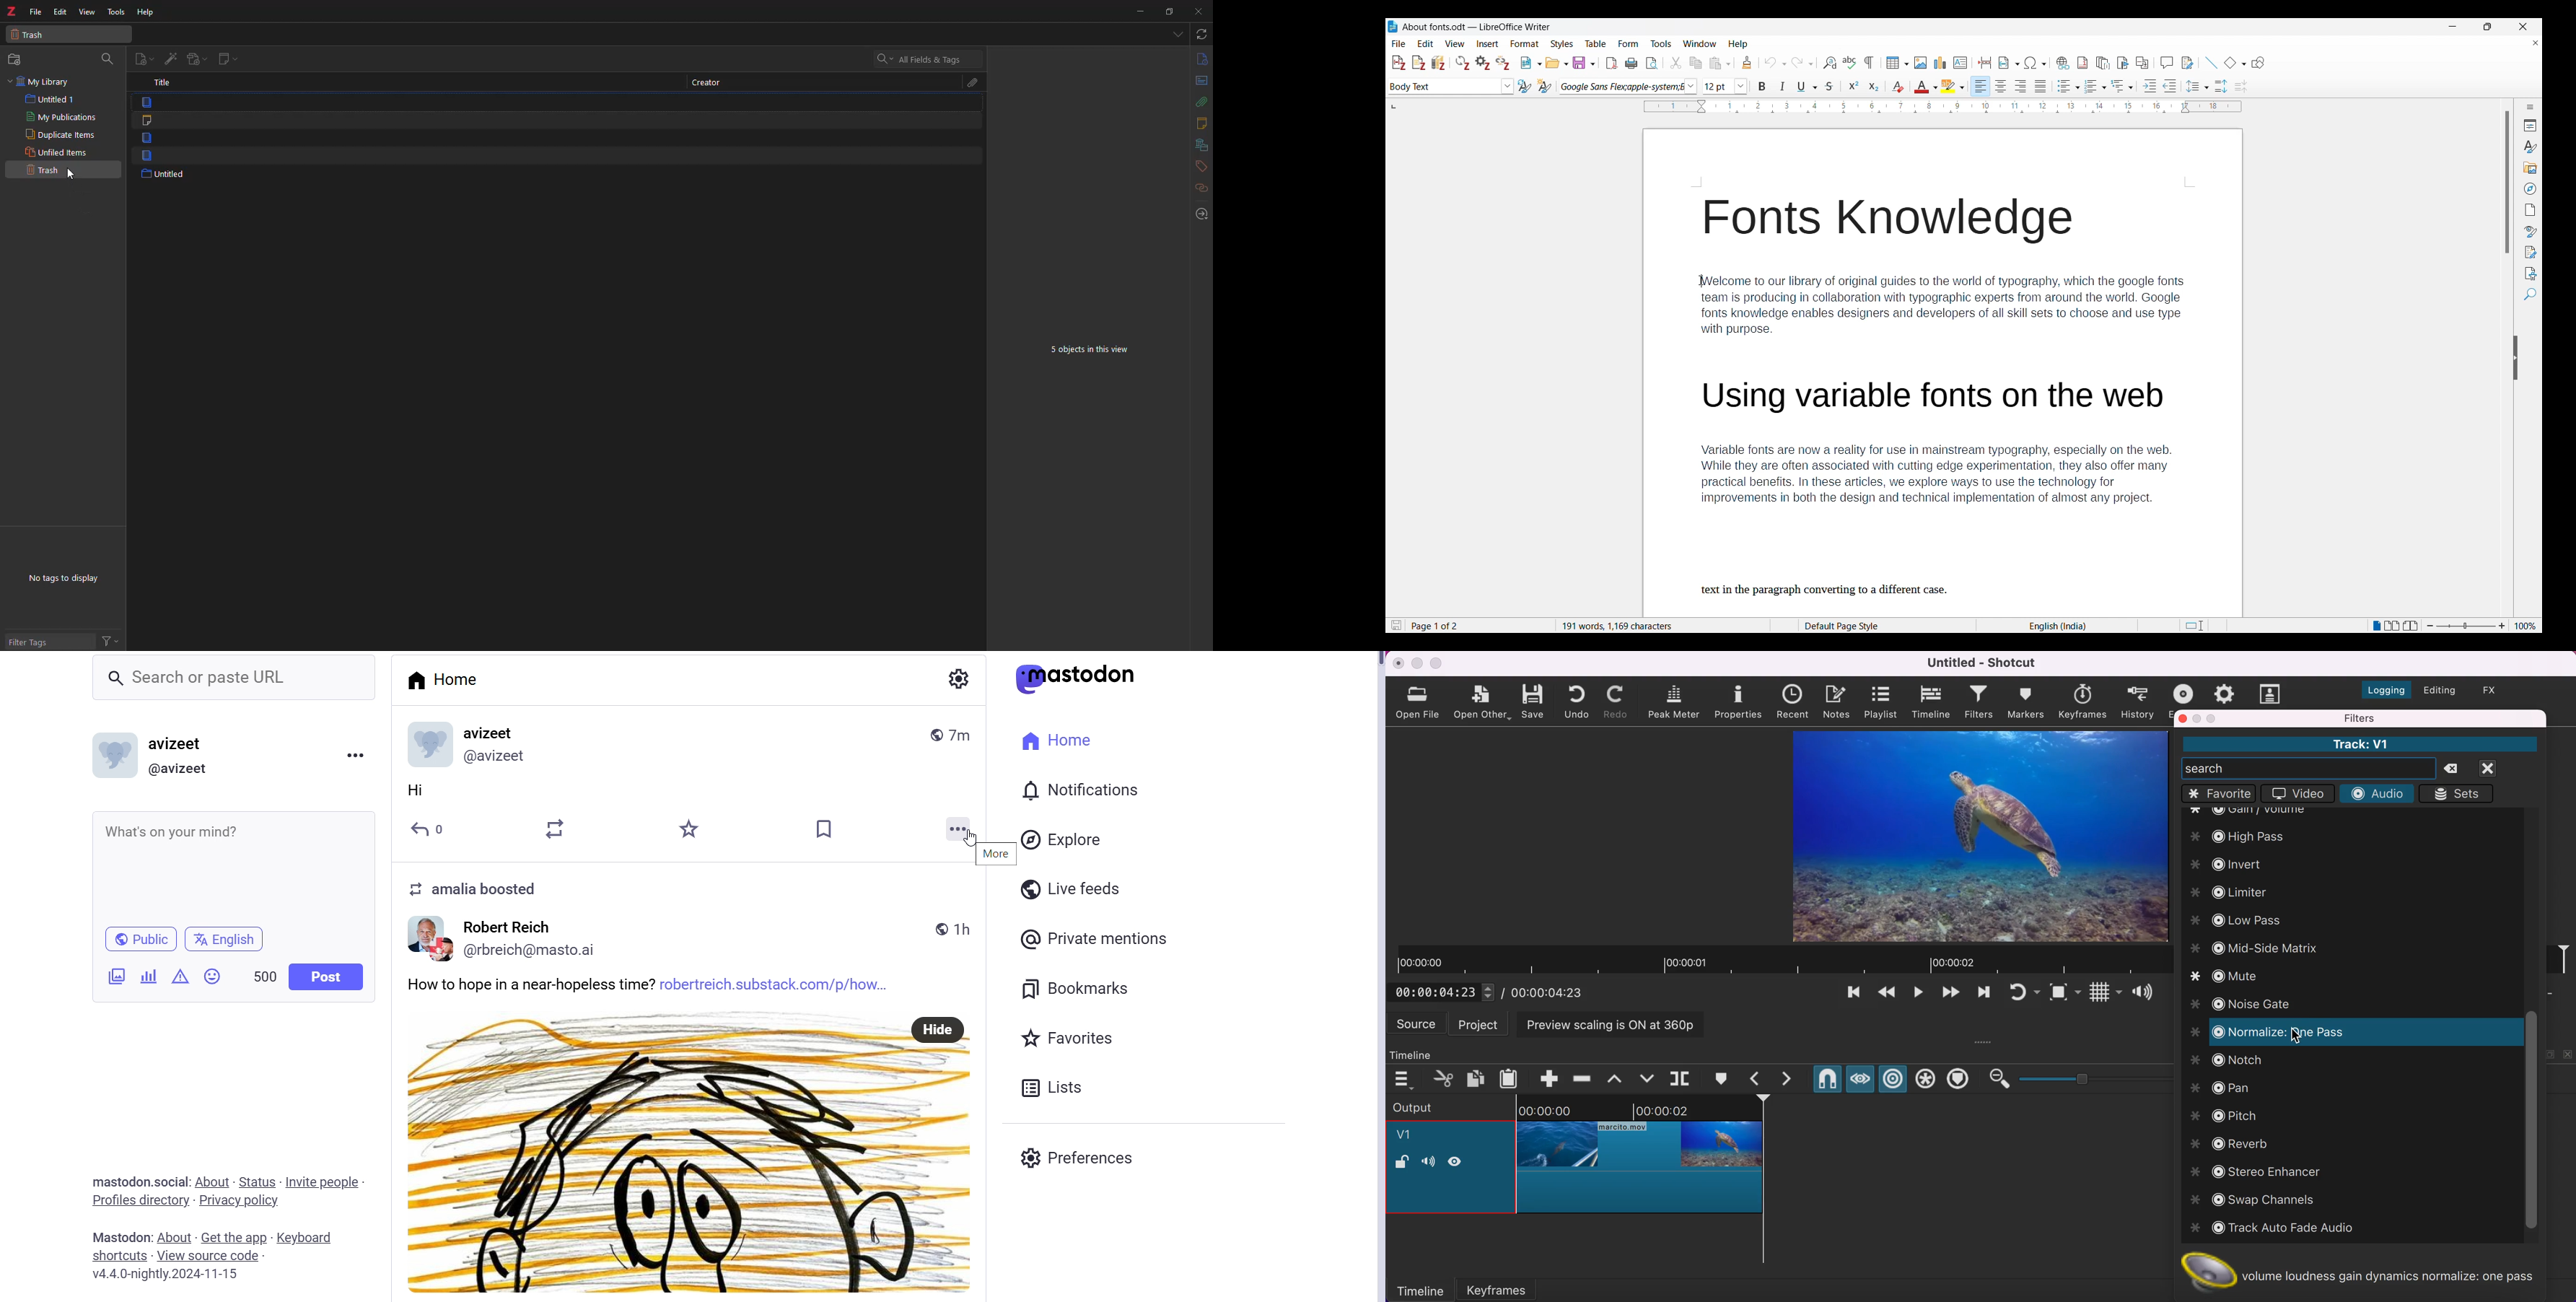 The width and height of the screenshot is (2576, 1316). Describe the element at coordinates (266, 975) in the screenshot. I see `Word Limit` at that location.